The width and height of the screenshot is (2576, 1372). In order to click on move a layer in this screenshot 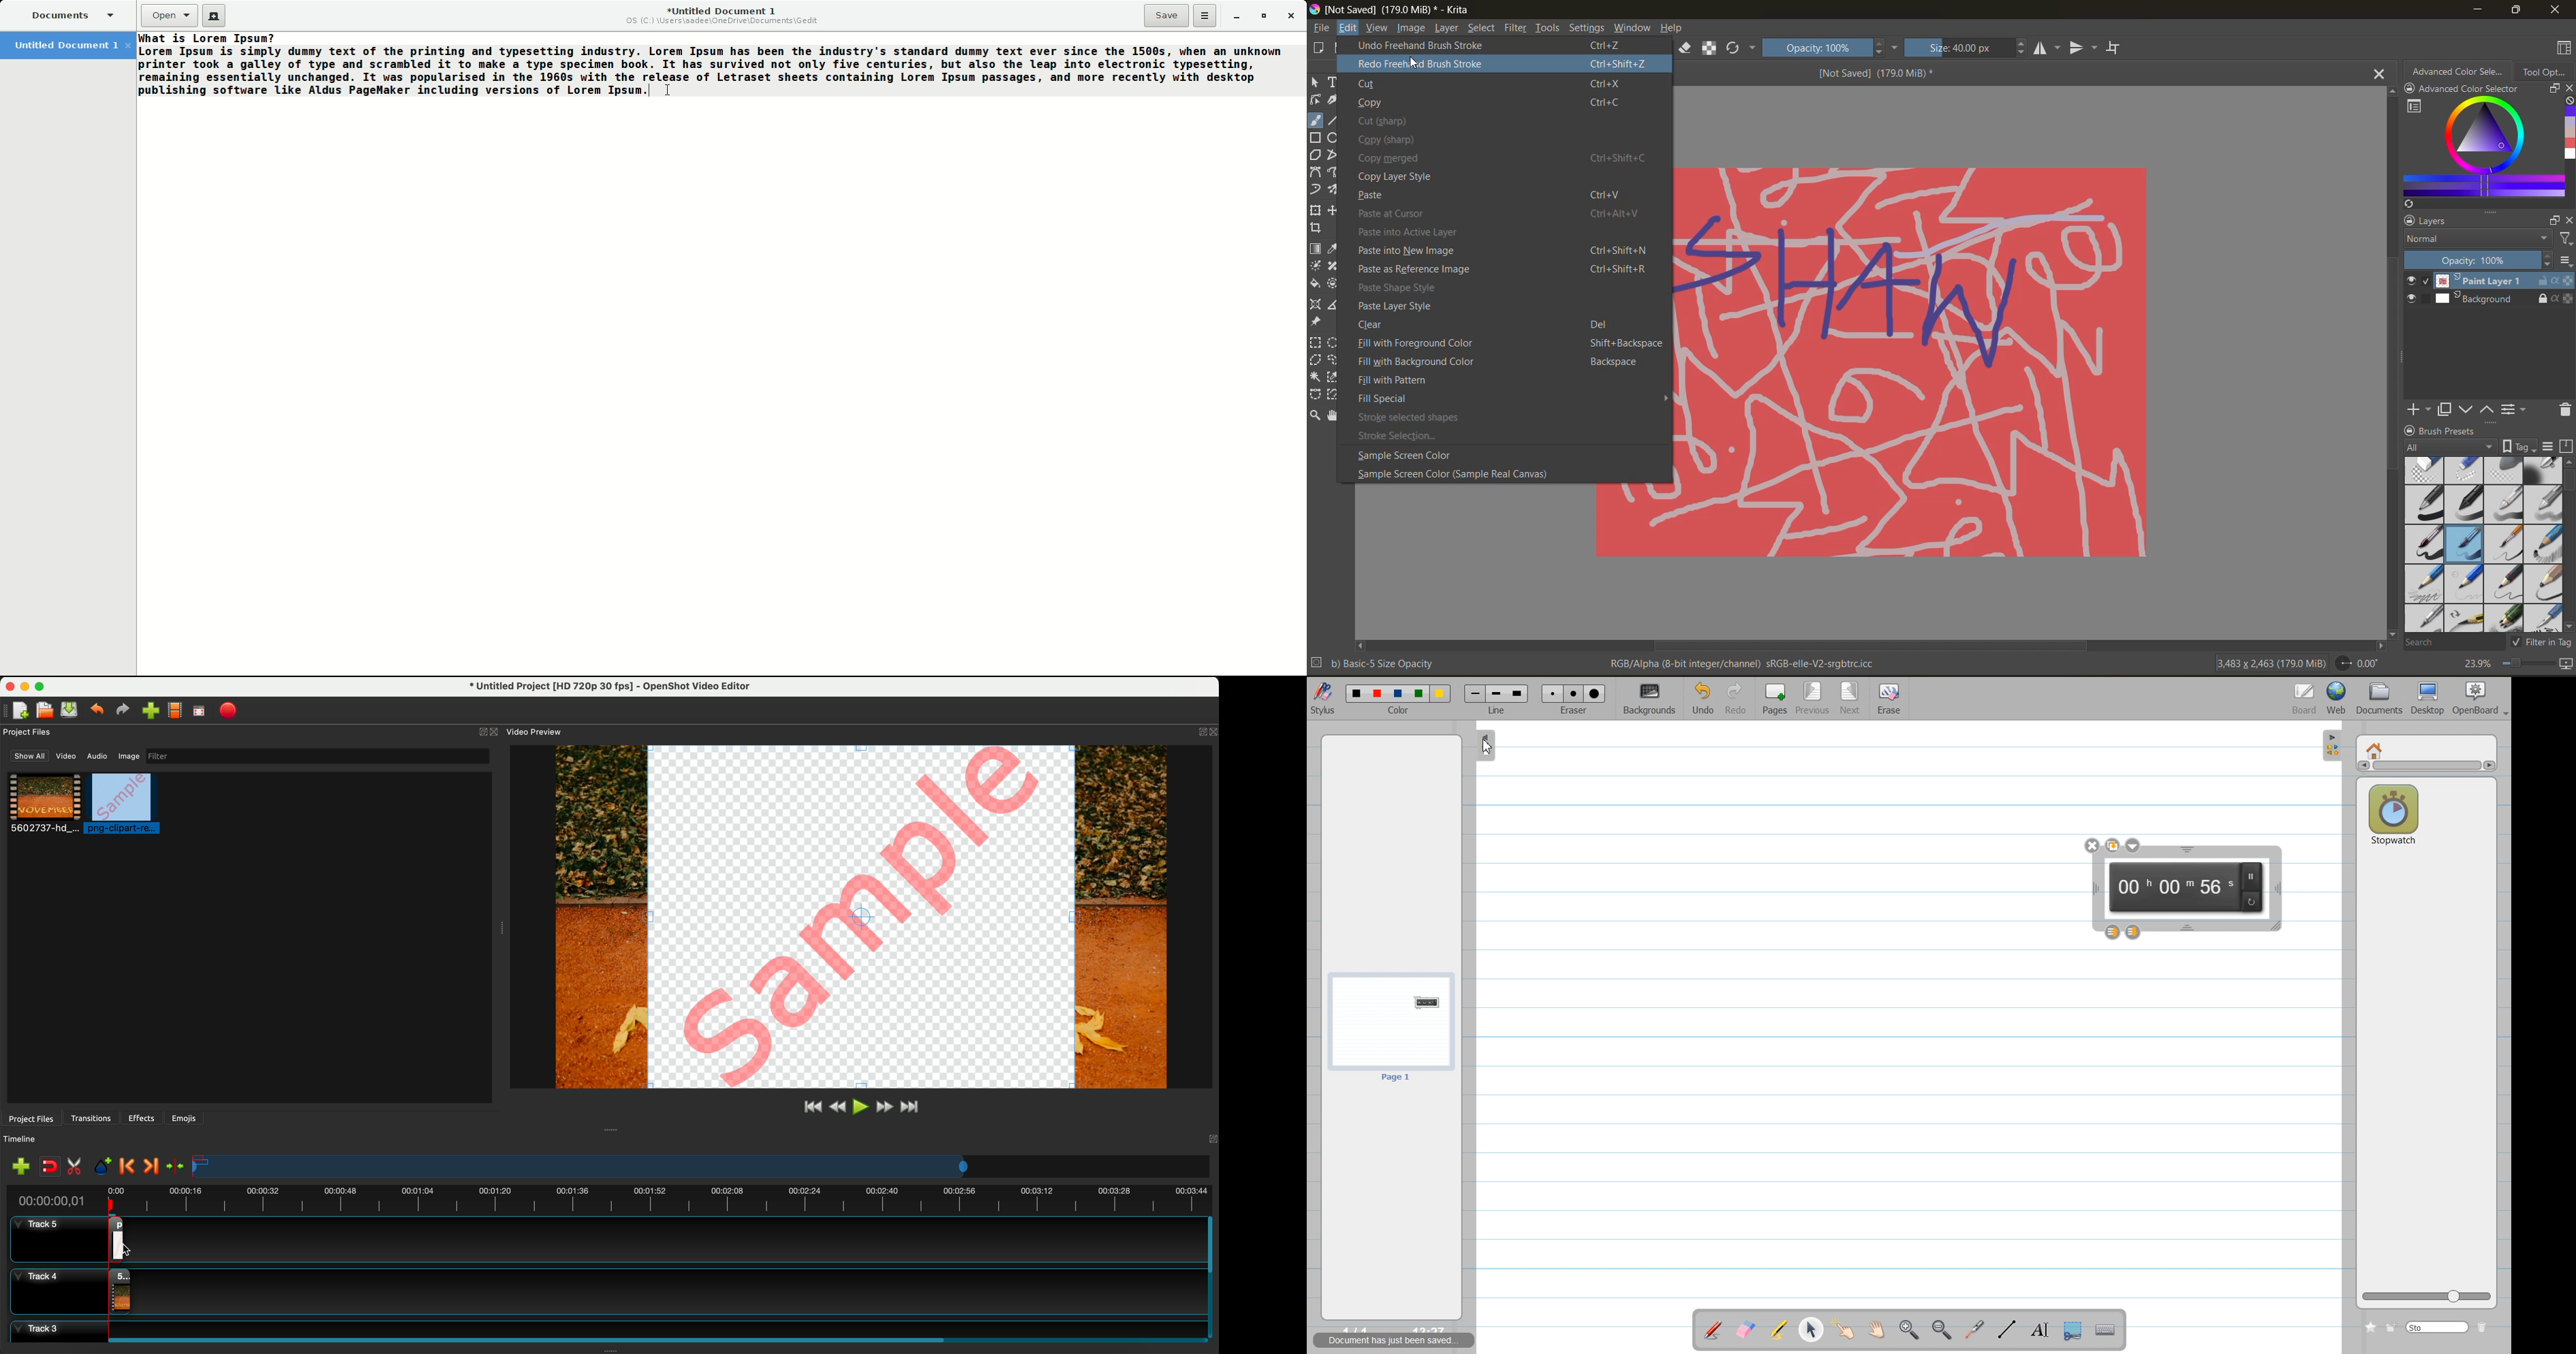, I will do `click(1336, 210)`.